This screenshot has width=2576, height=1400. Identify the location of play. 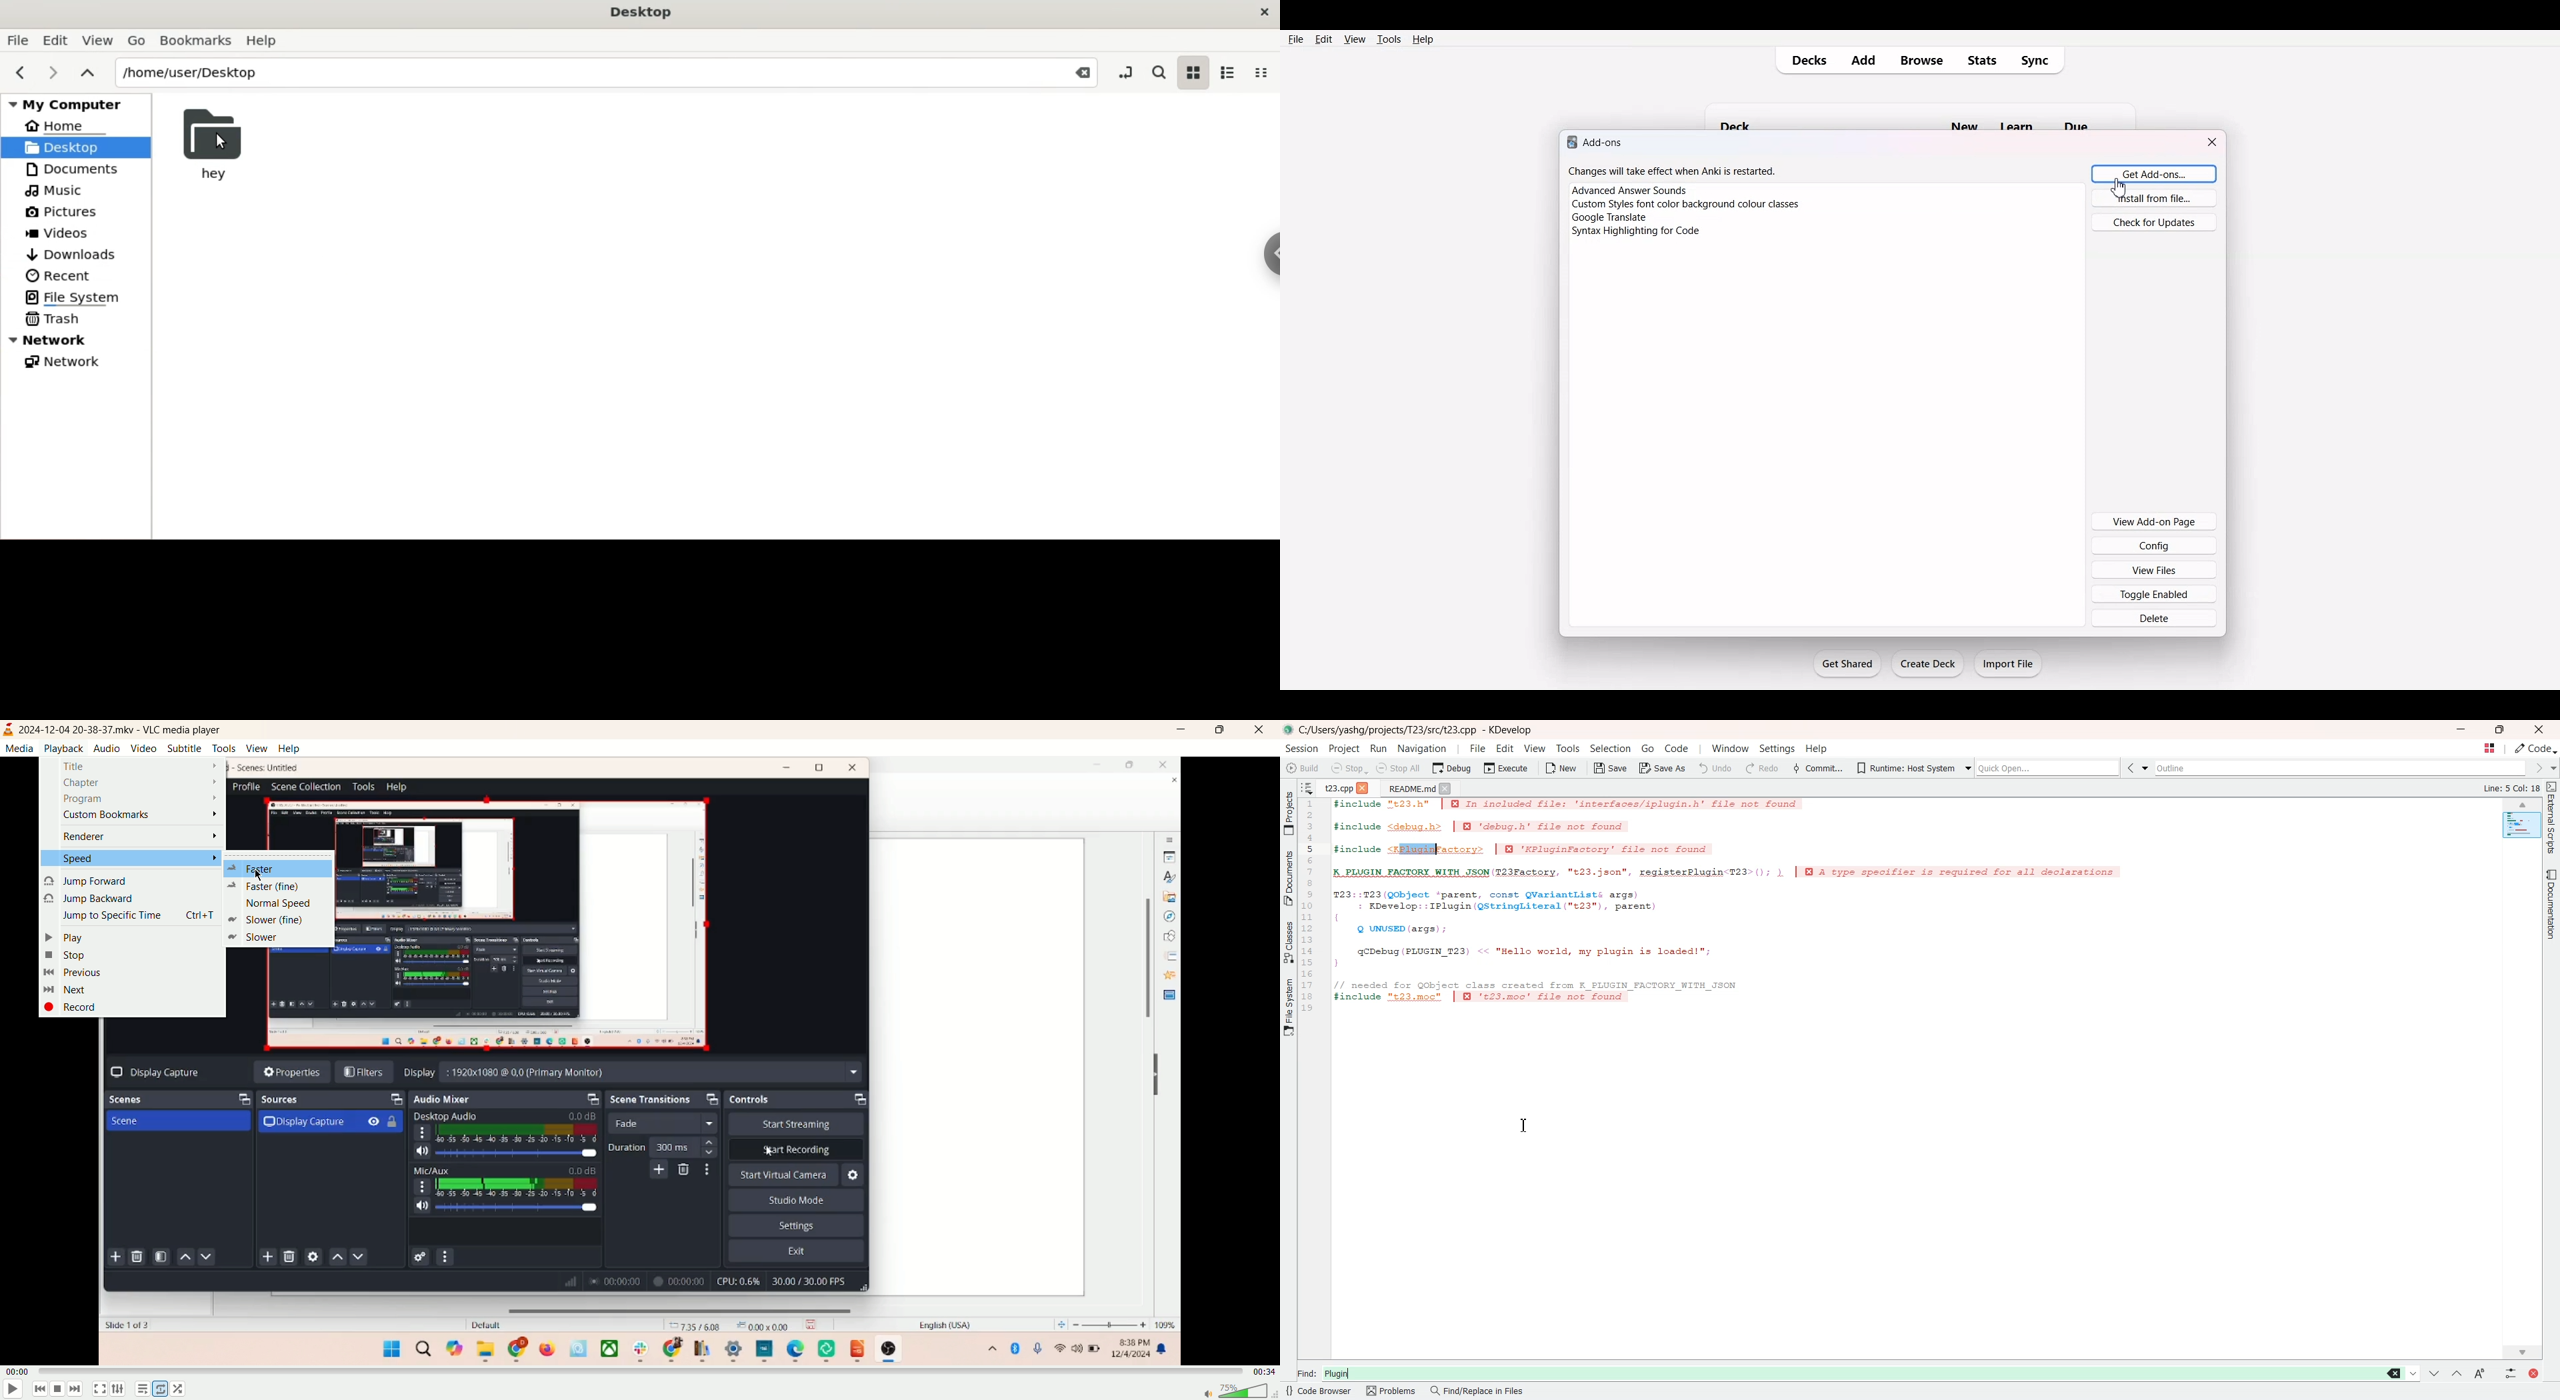
(63, 937).